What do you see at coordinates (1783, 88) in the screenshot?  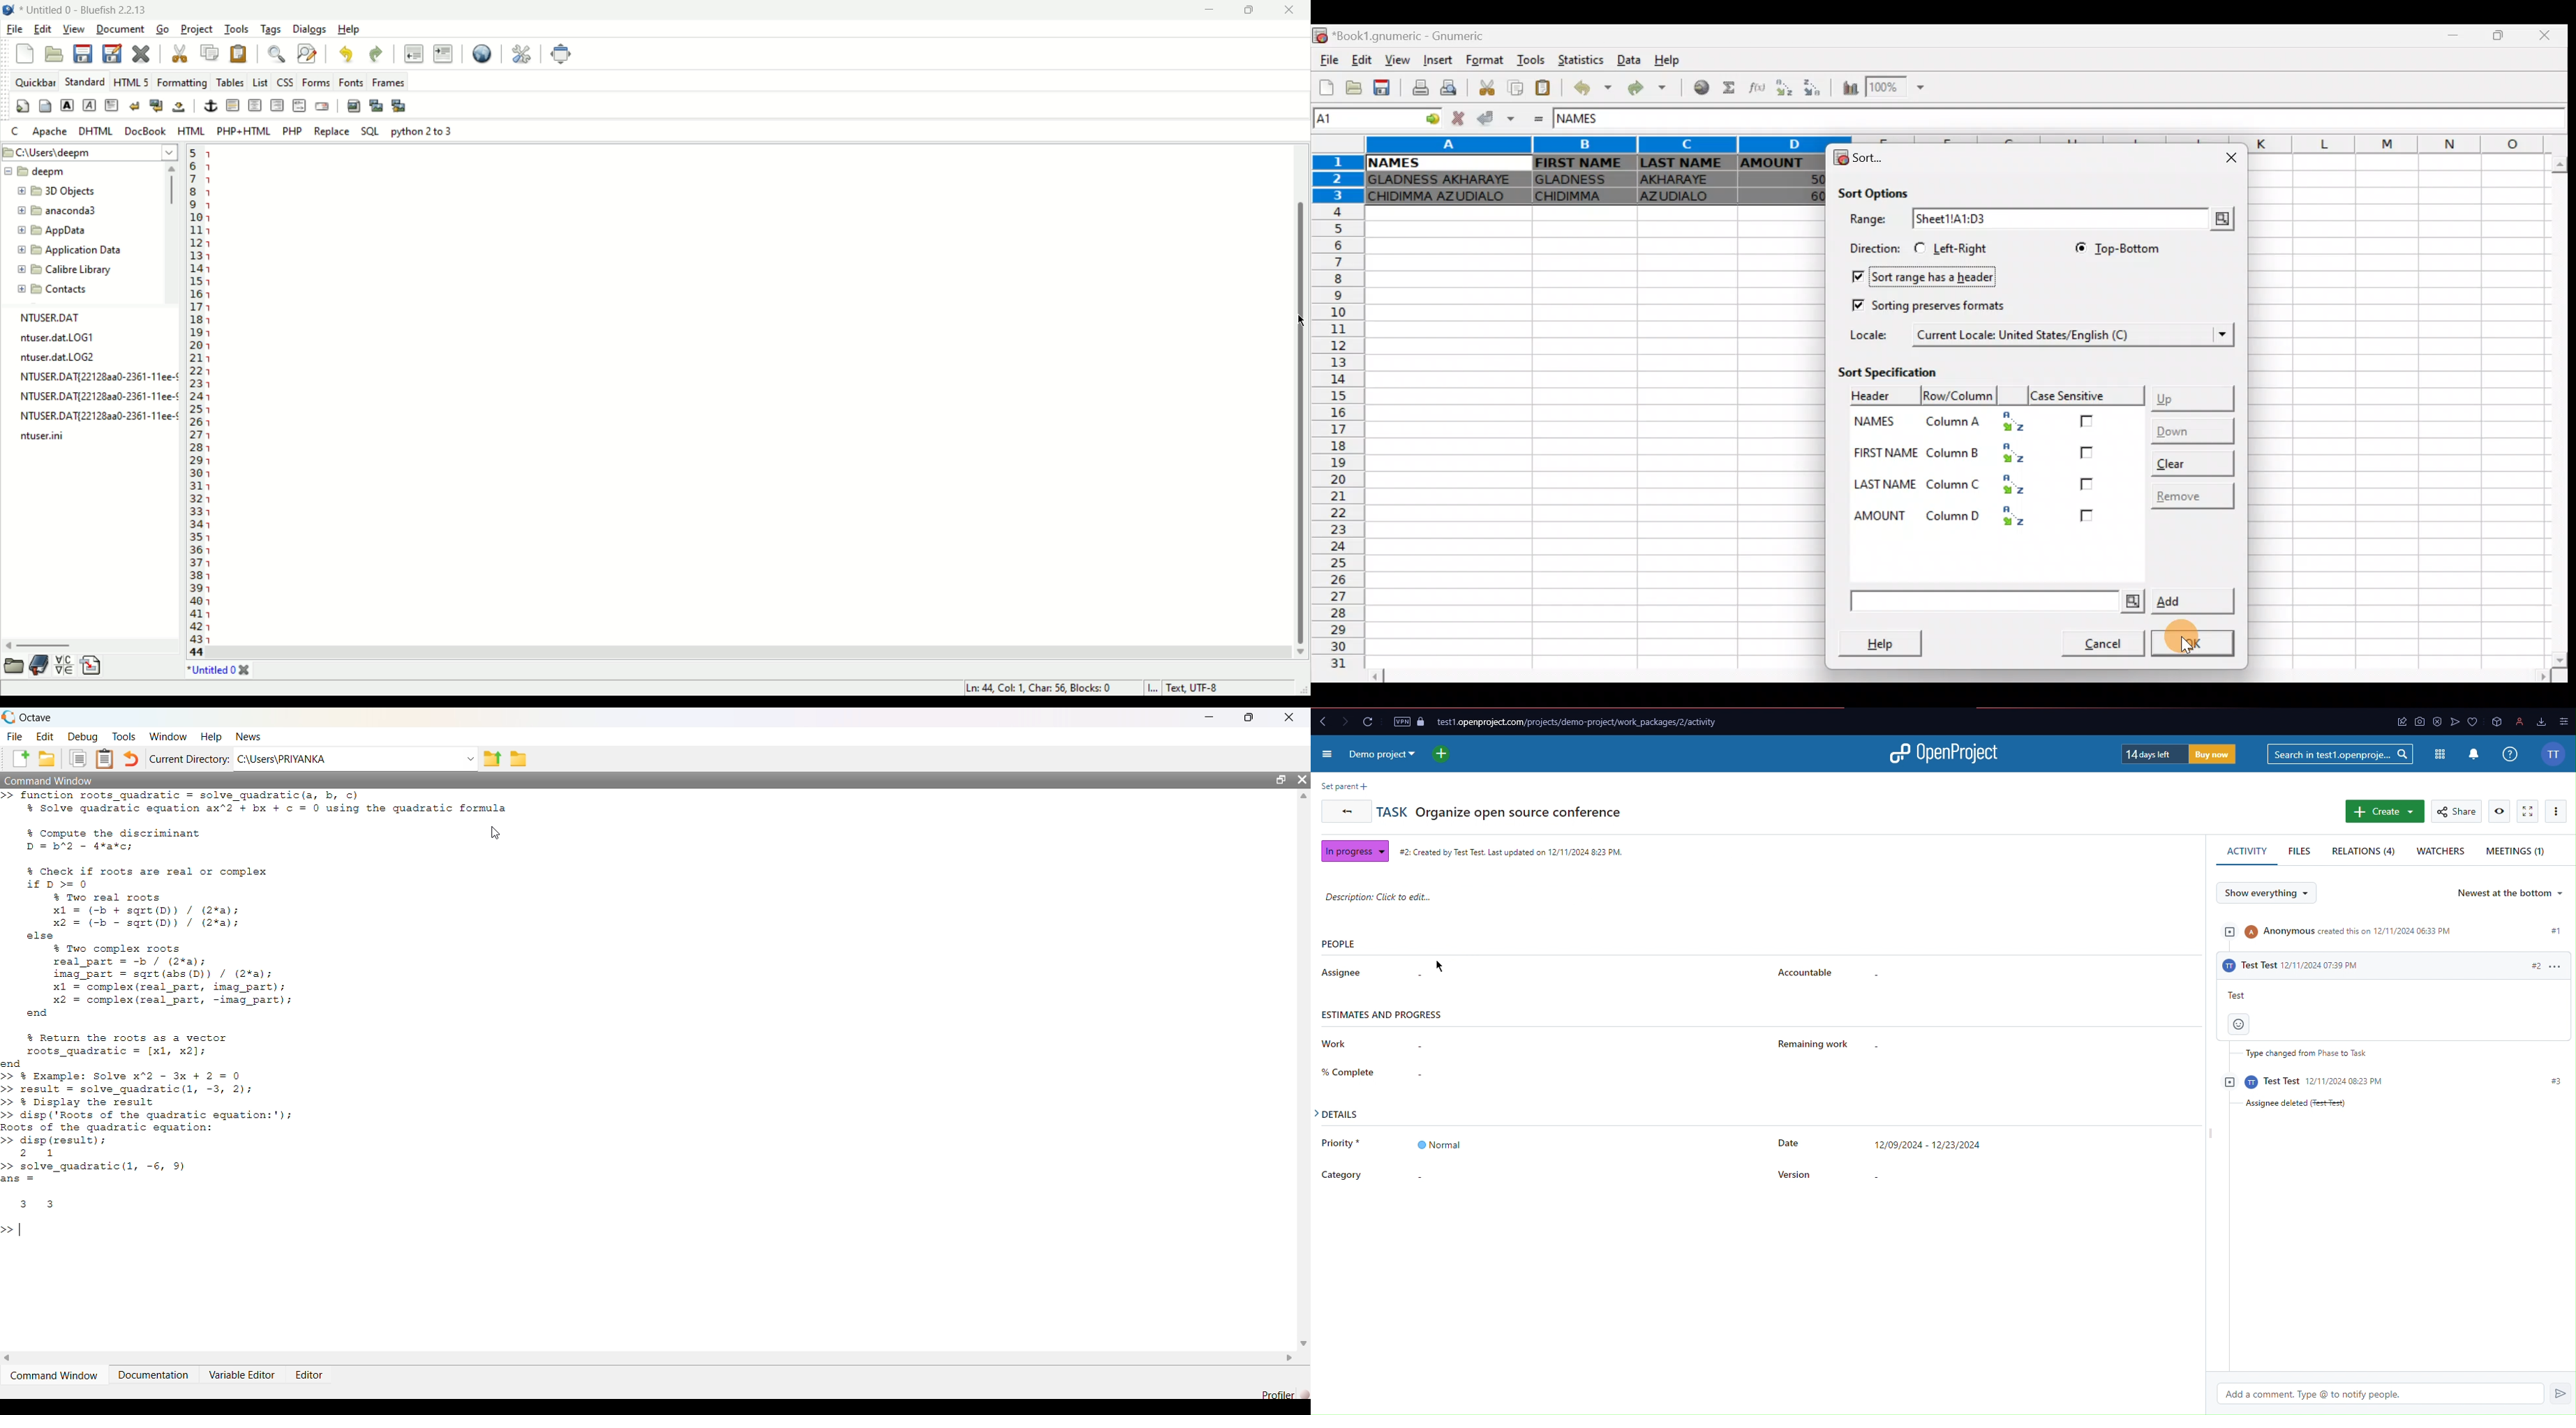 I see `Sort Ascending order` at bounding box center [1783, 88].